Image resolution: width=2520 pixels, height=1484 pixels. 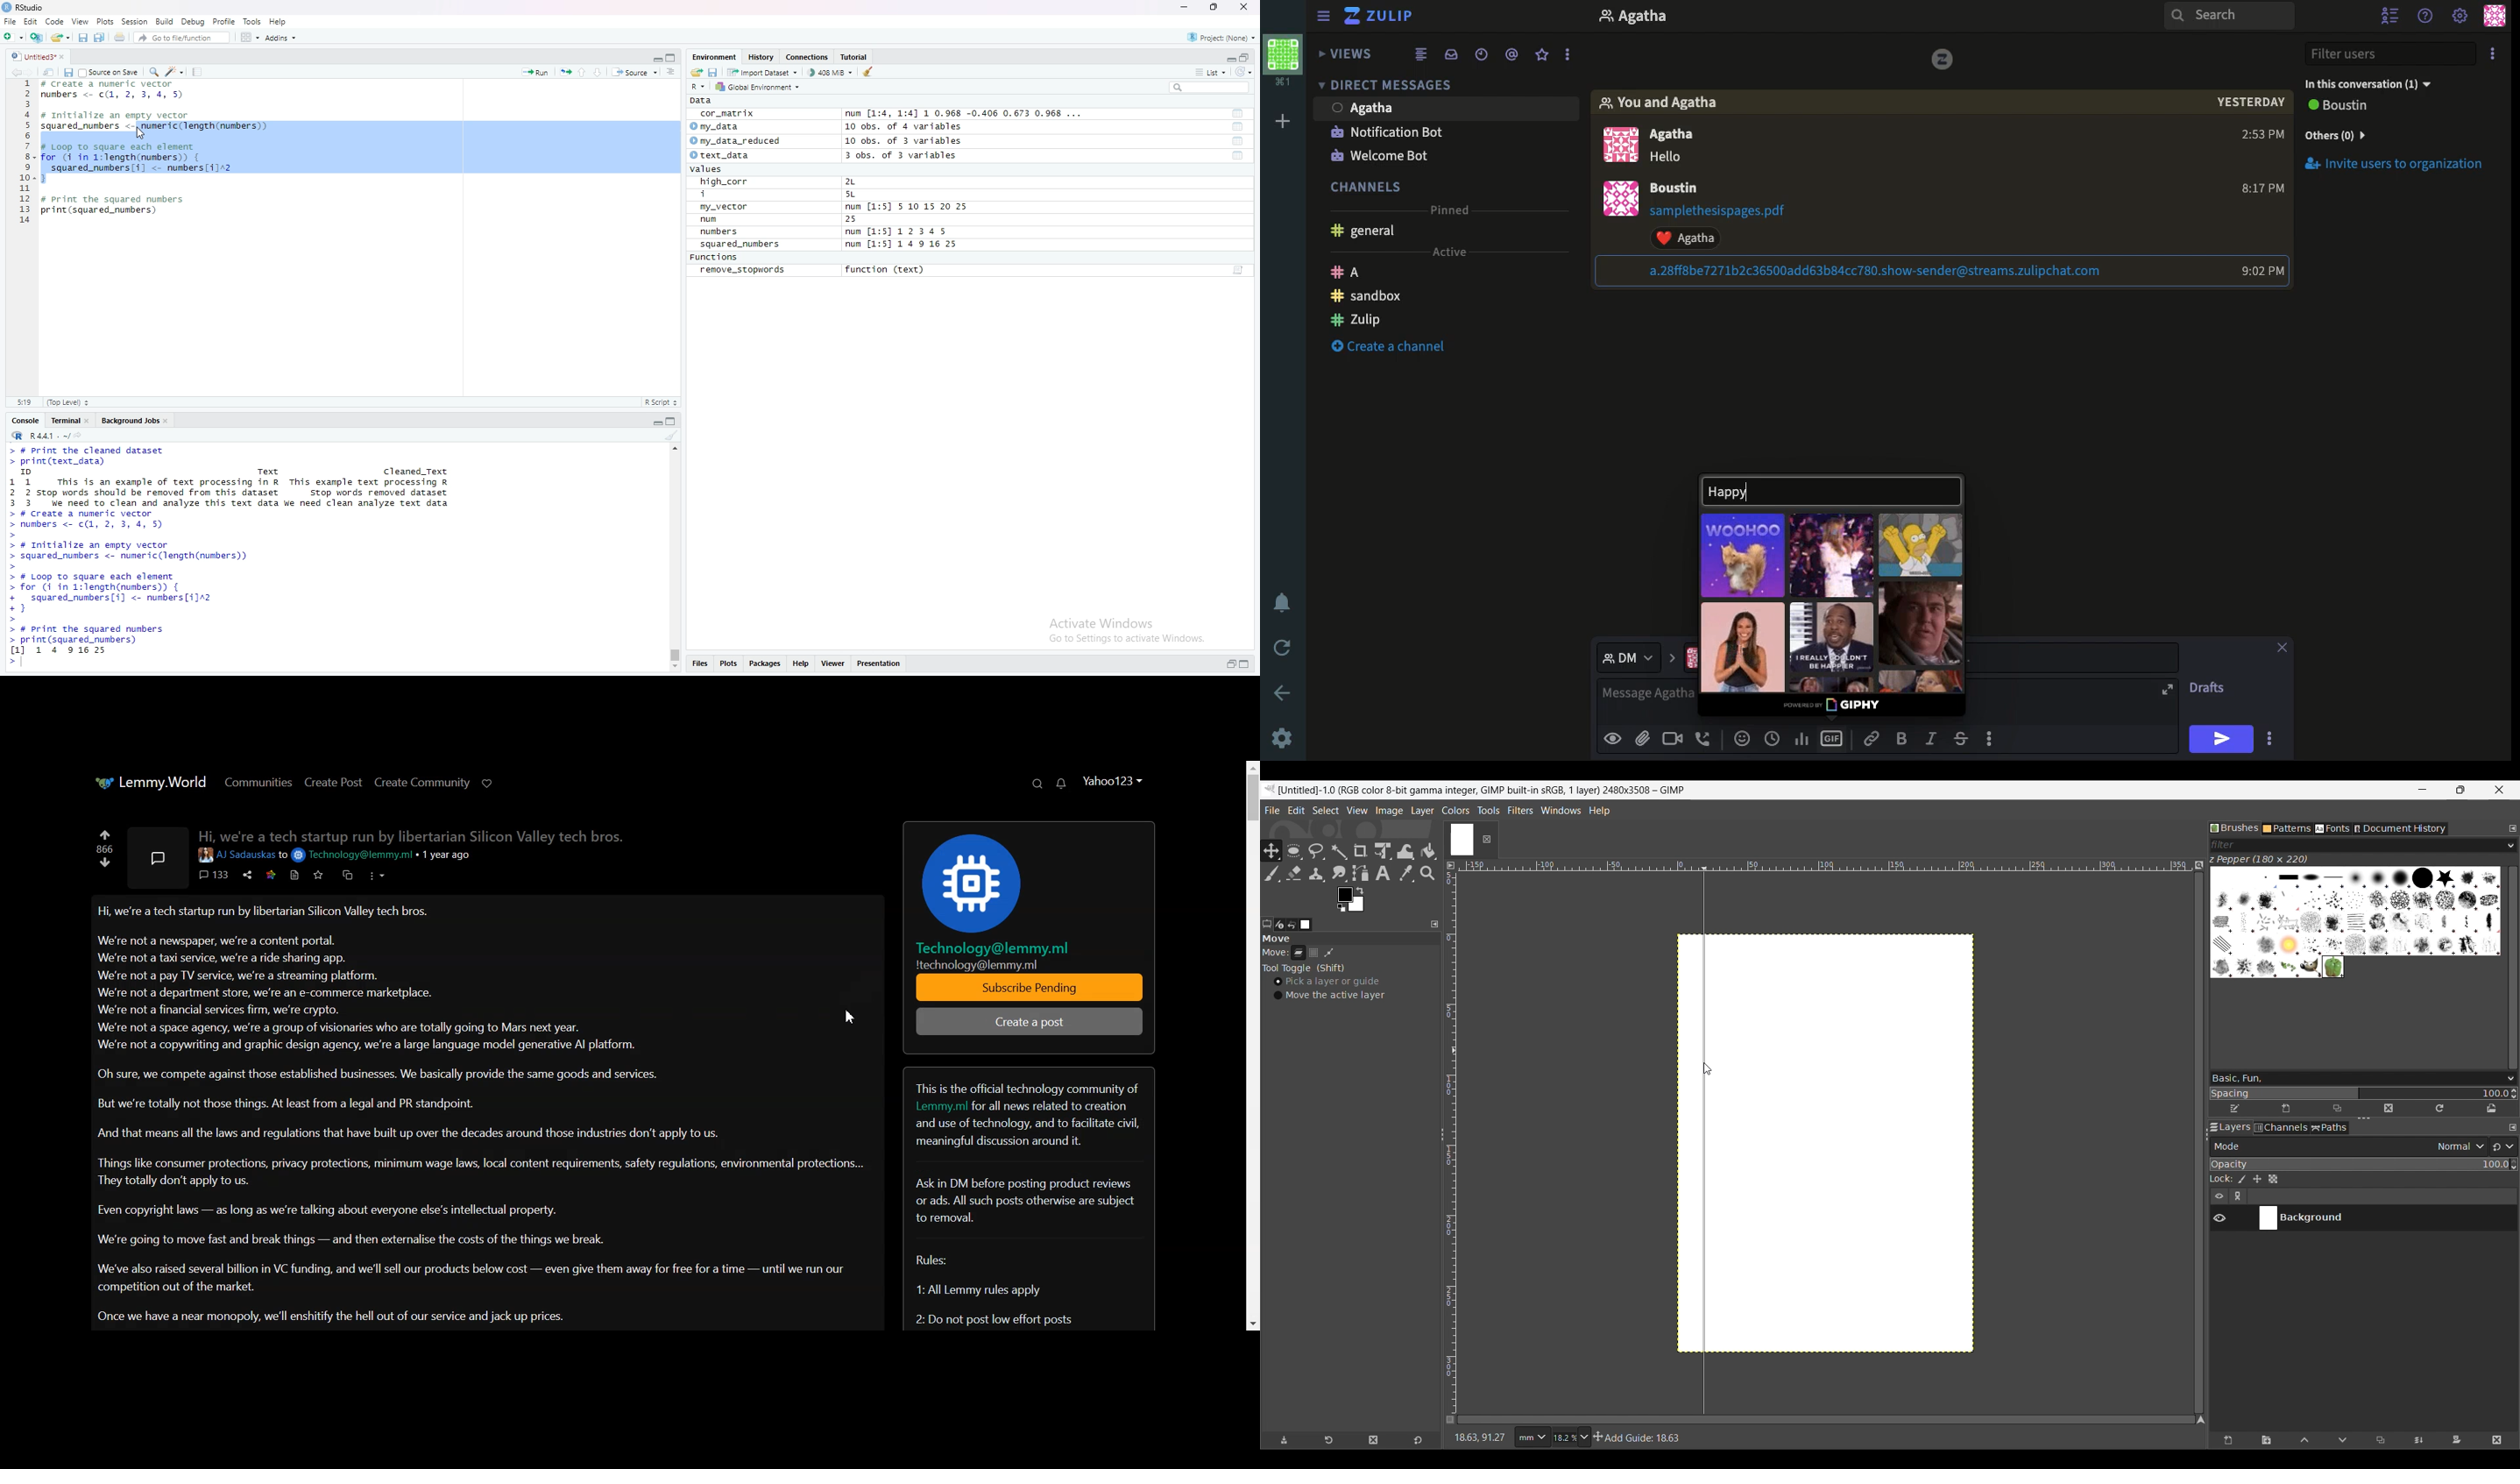 What do you see at coordinates (278, 21) in the screenshot?
I see `Help` at bounding box center [278, 21].